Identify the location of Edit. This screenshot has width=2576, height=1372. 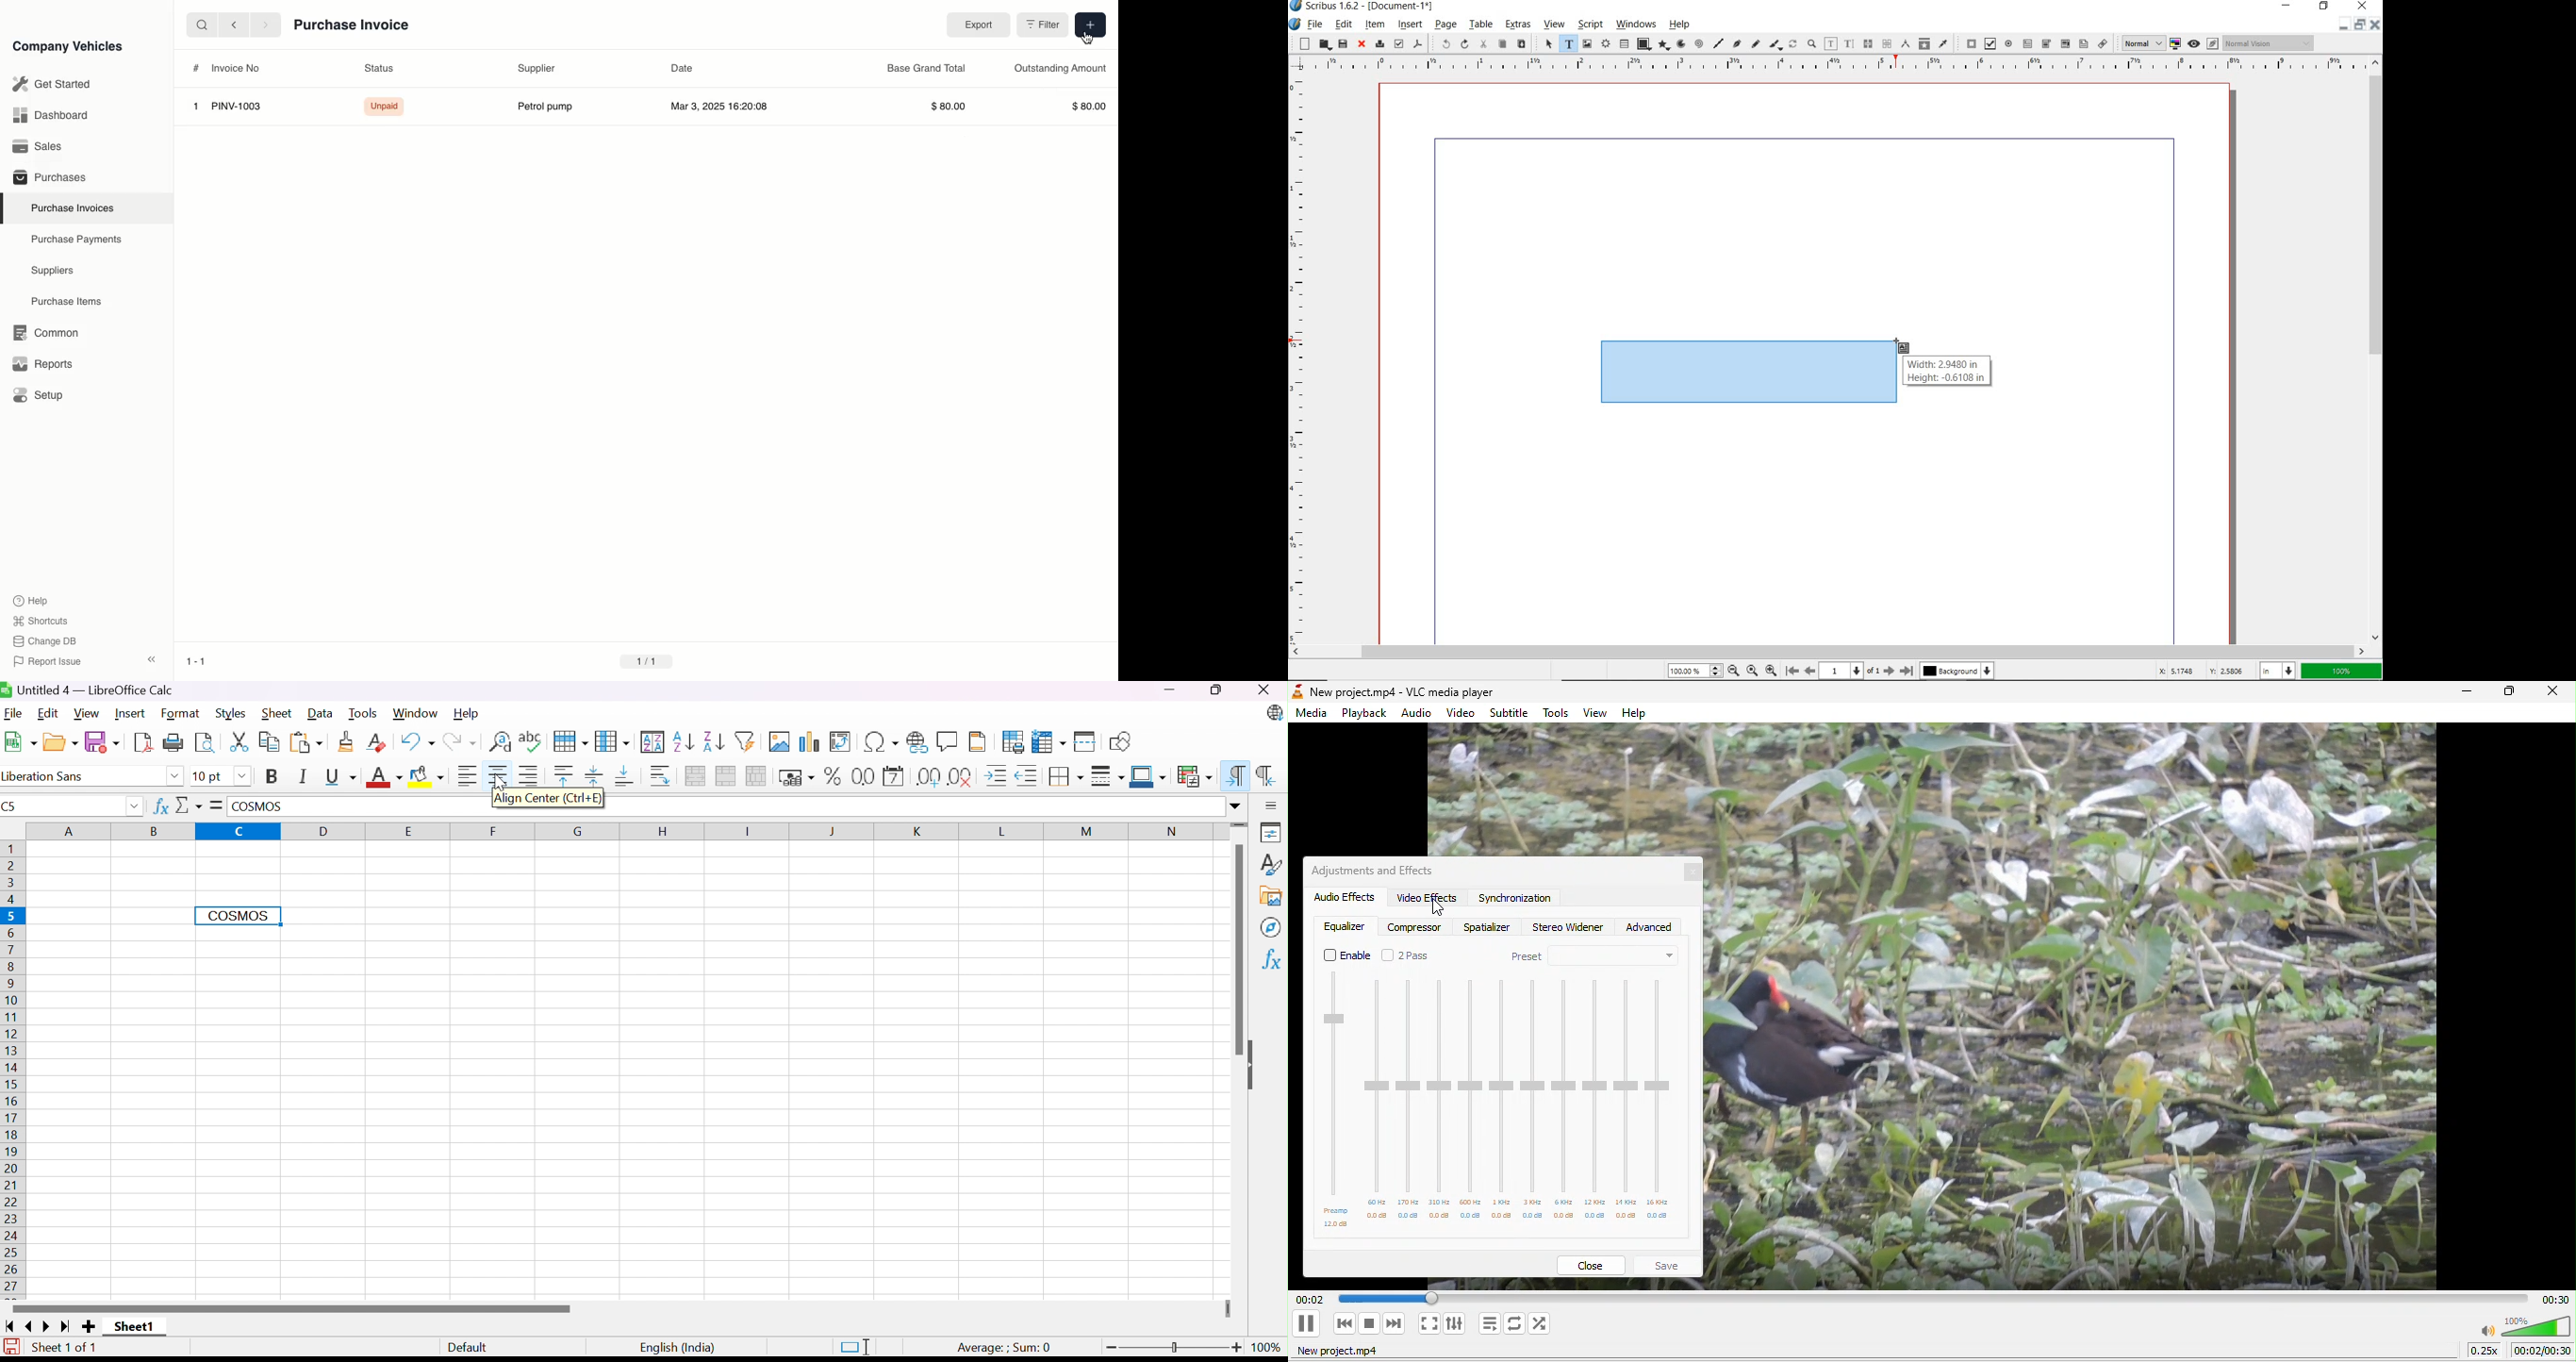
(48, 714).